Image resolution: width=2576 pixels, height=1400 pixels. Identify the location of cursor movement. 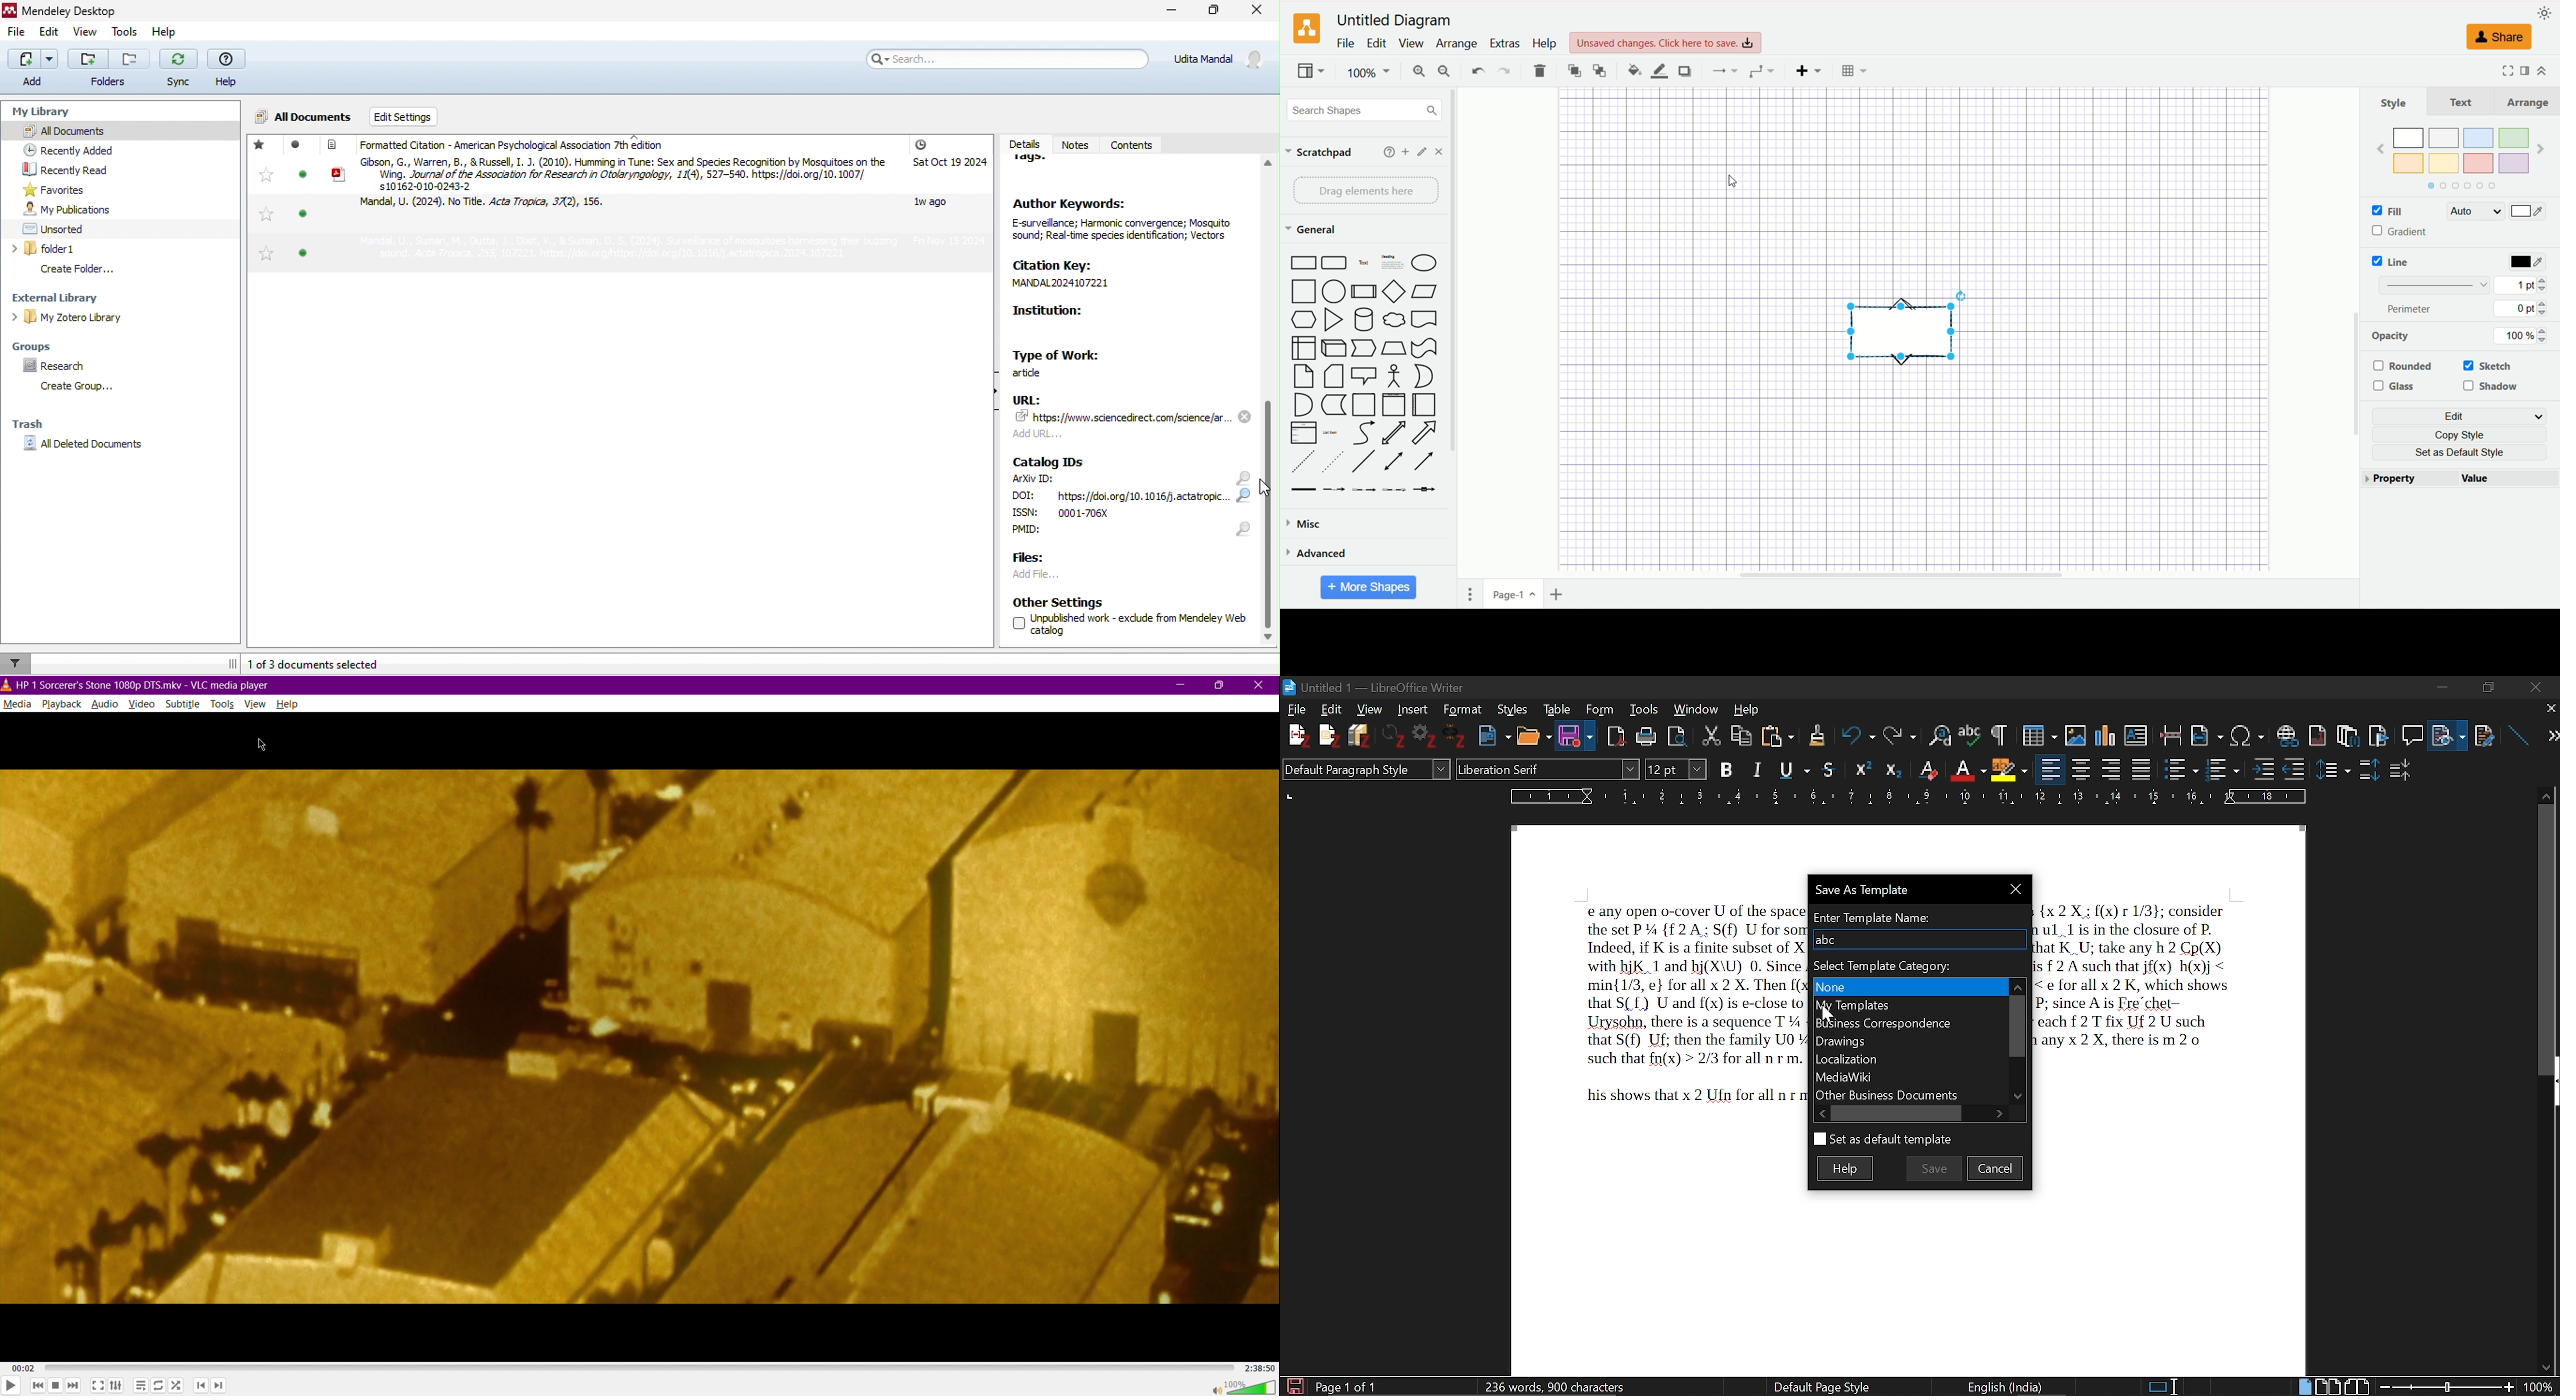
(1261, 487).